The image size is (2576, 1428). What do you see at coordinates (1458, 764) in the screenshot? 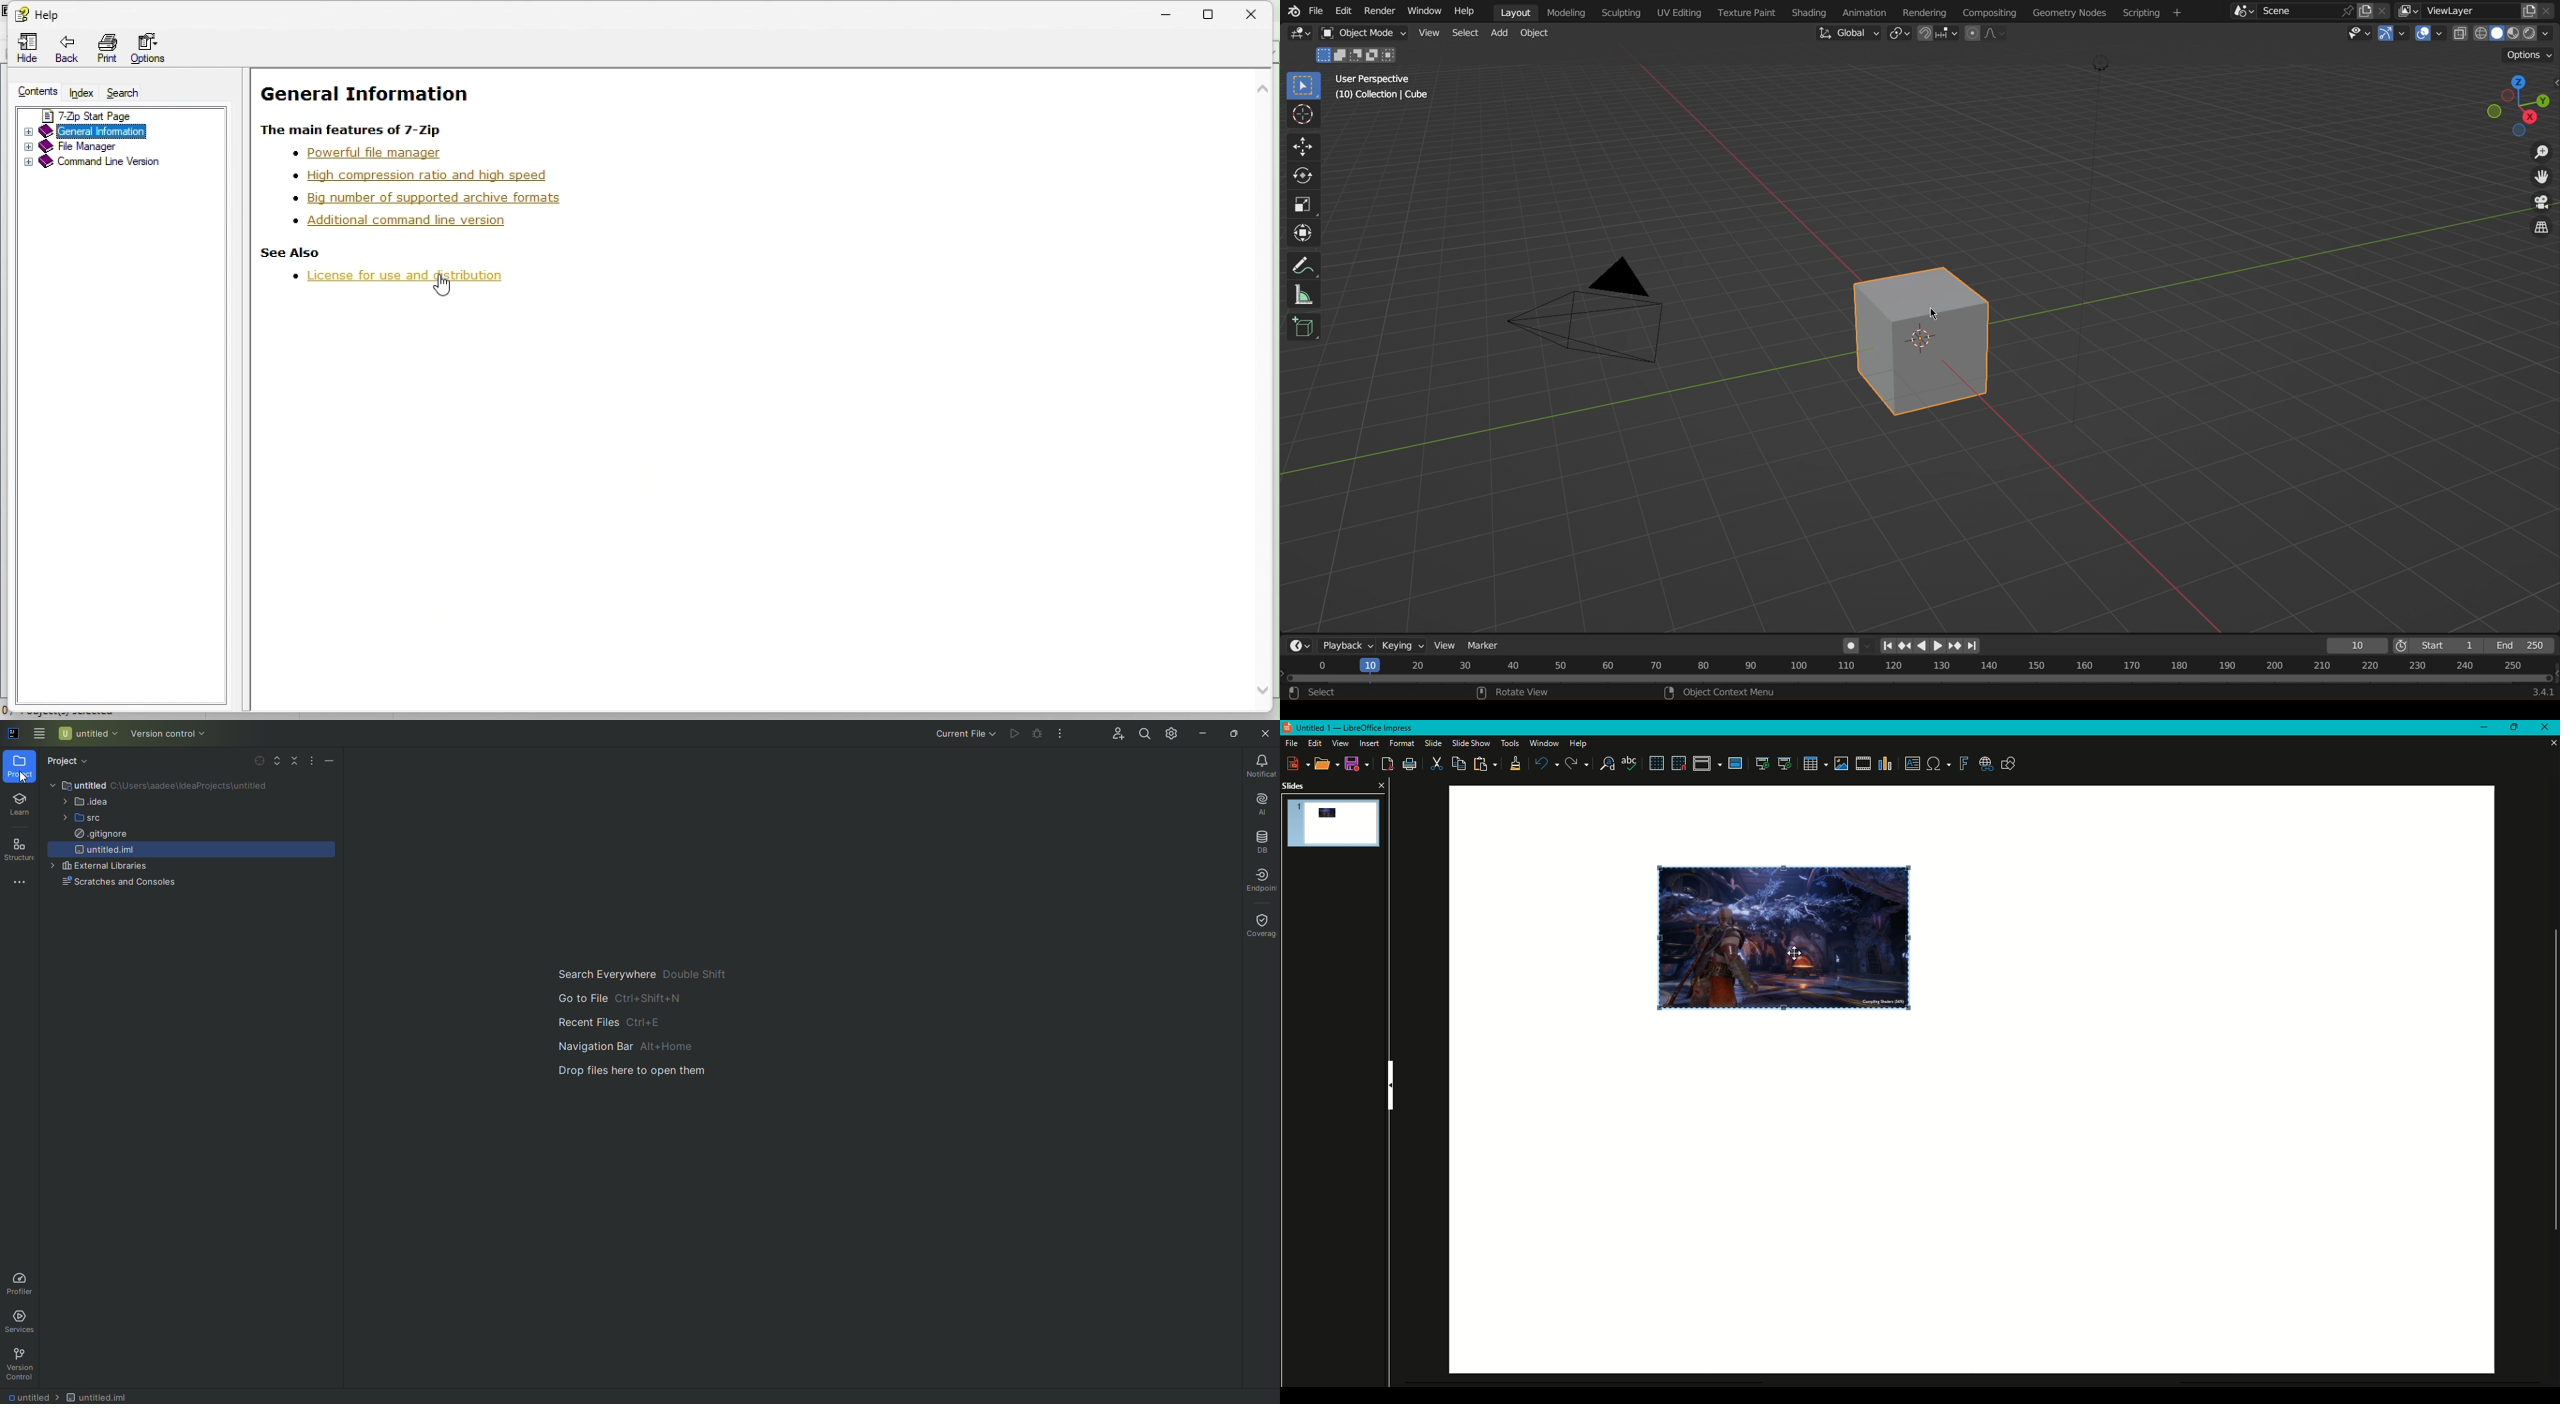
I see `Copy` at bounding box center [1458, 764].